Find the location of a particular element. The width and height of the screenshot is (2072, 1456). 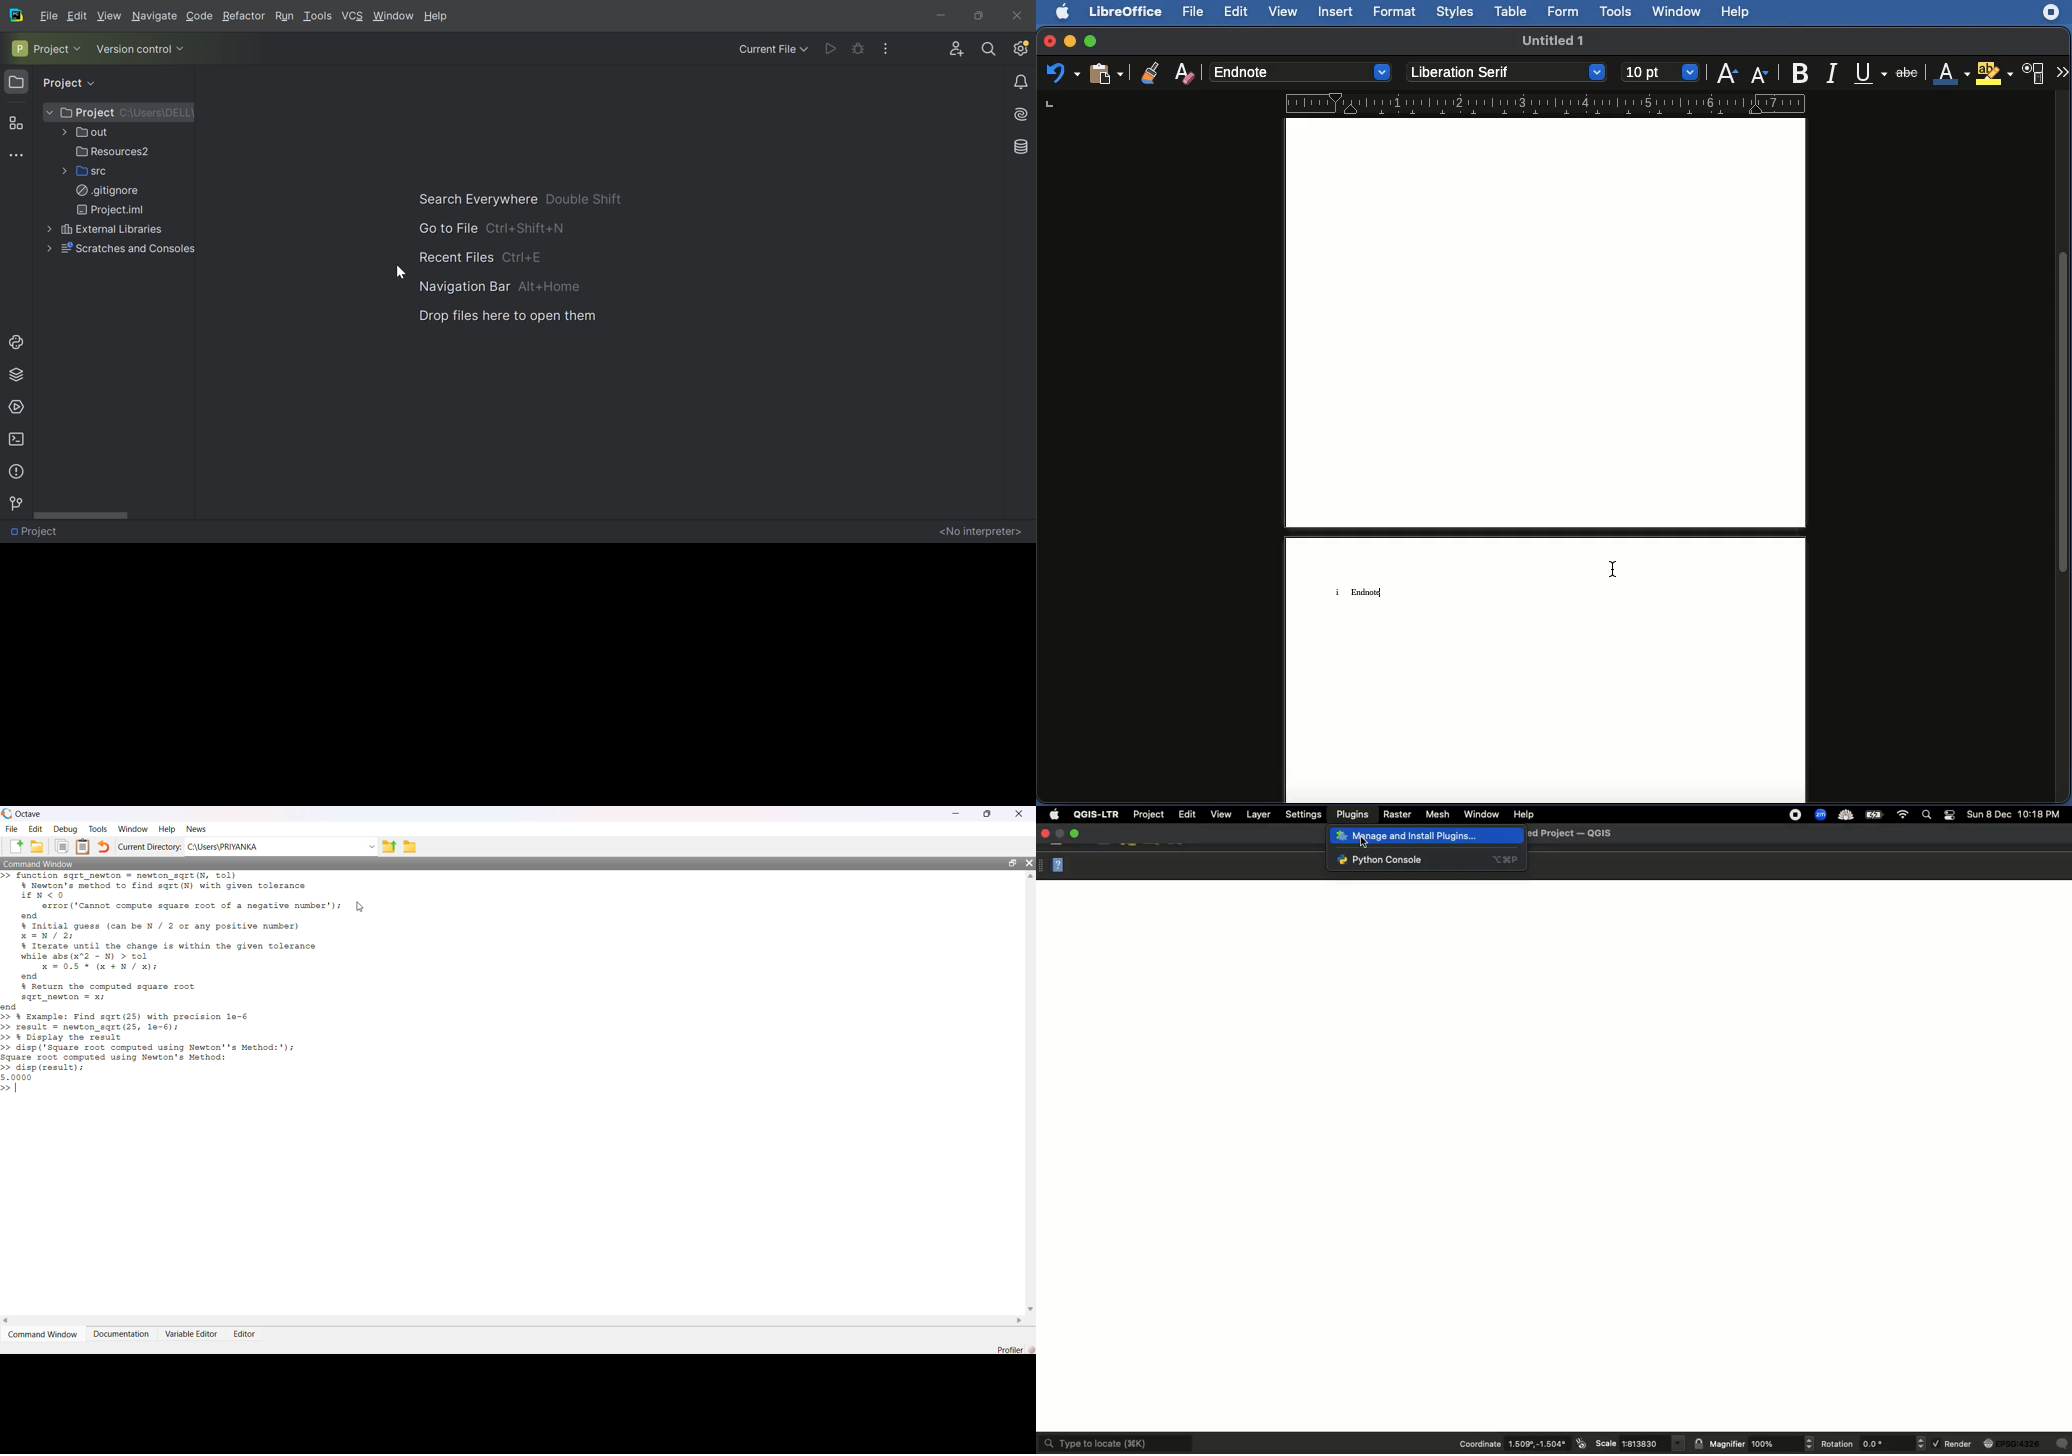

Decrease size is located at coordinates (1762, 71).